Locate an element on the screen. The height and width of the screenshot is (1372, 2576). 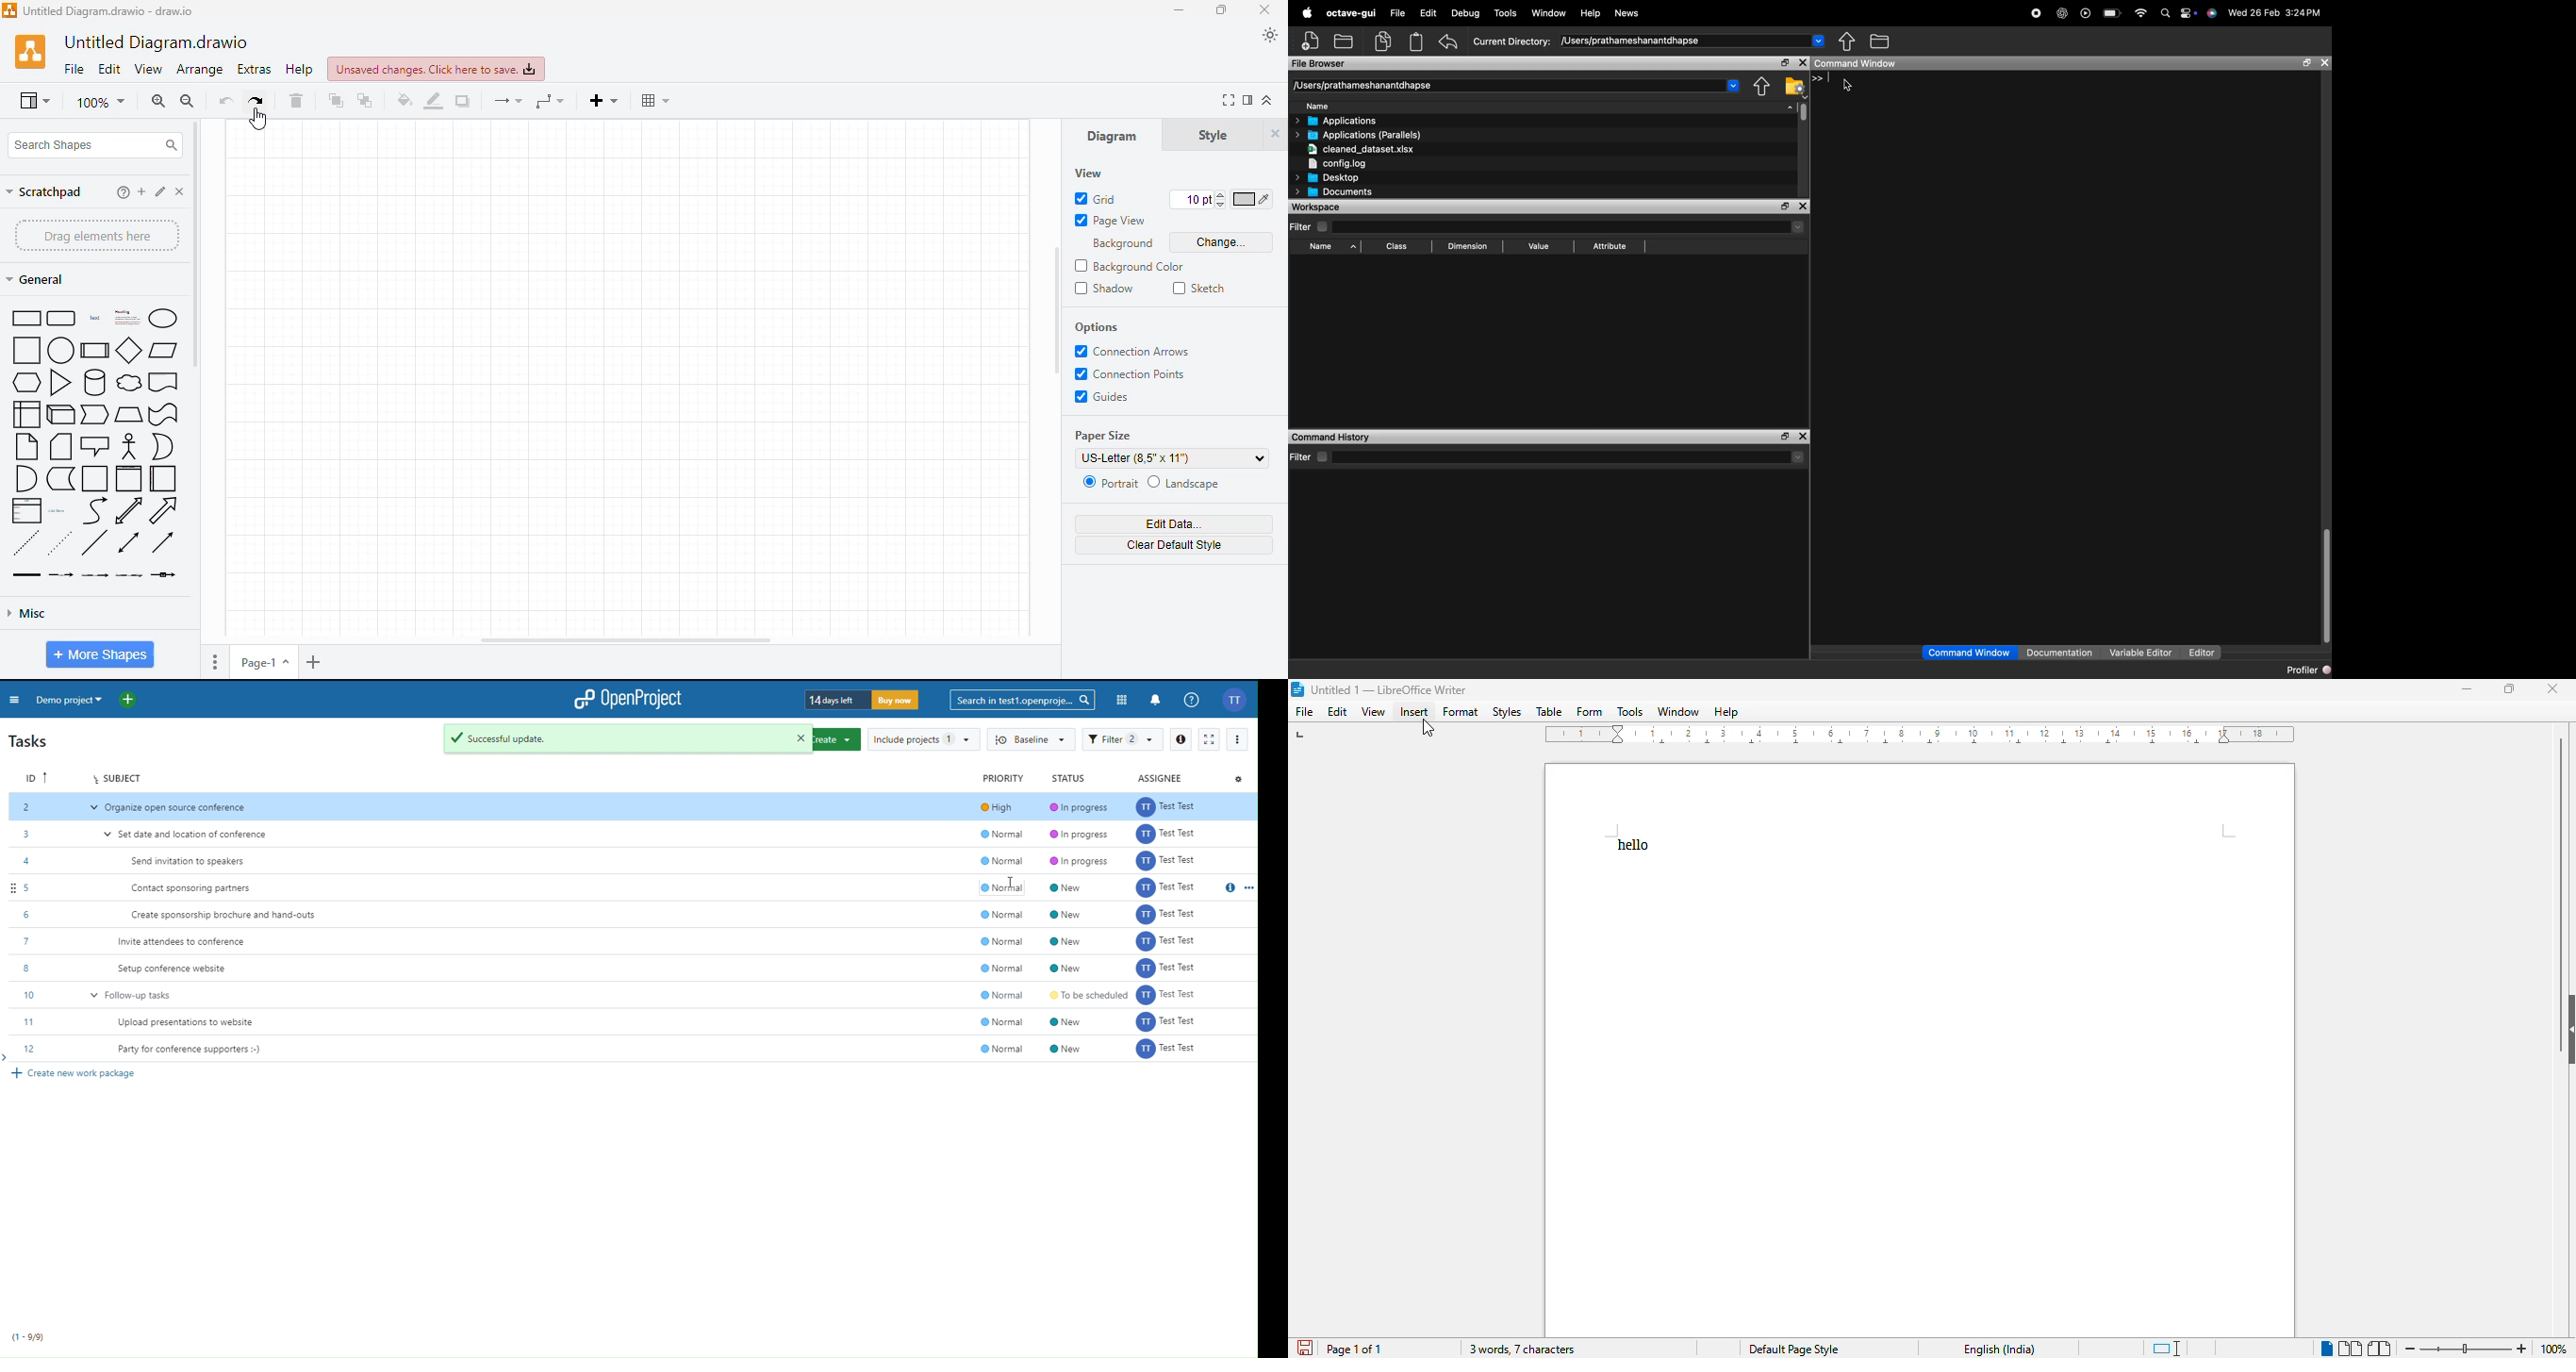
More Options is located at coordinates (13, 698).